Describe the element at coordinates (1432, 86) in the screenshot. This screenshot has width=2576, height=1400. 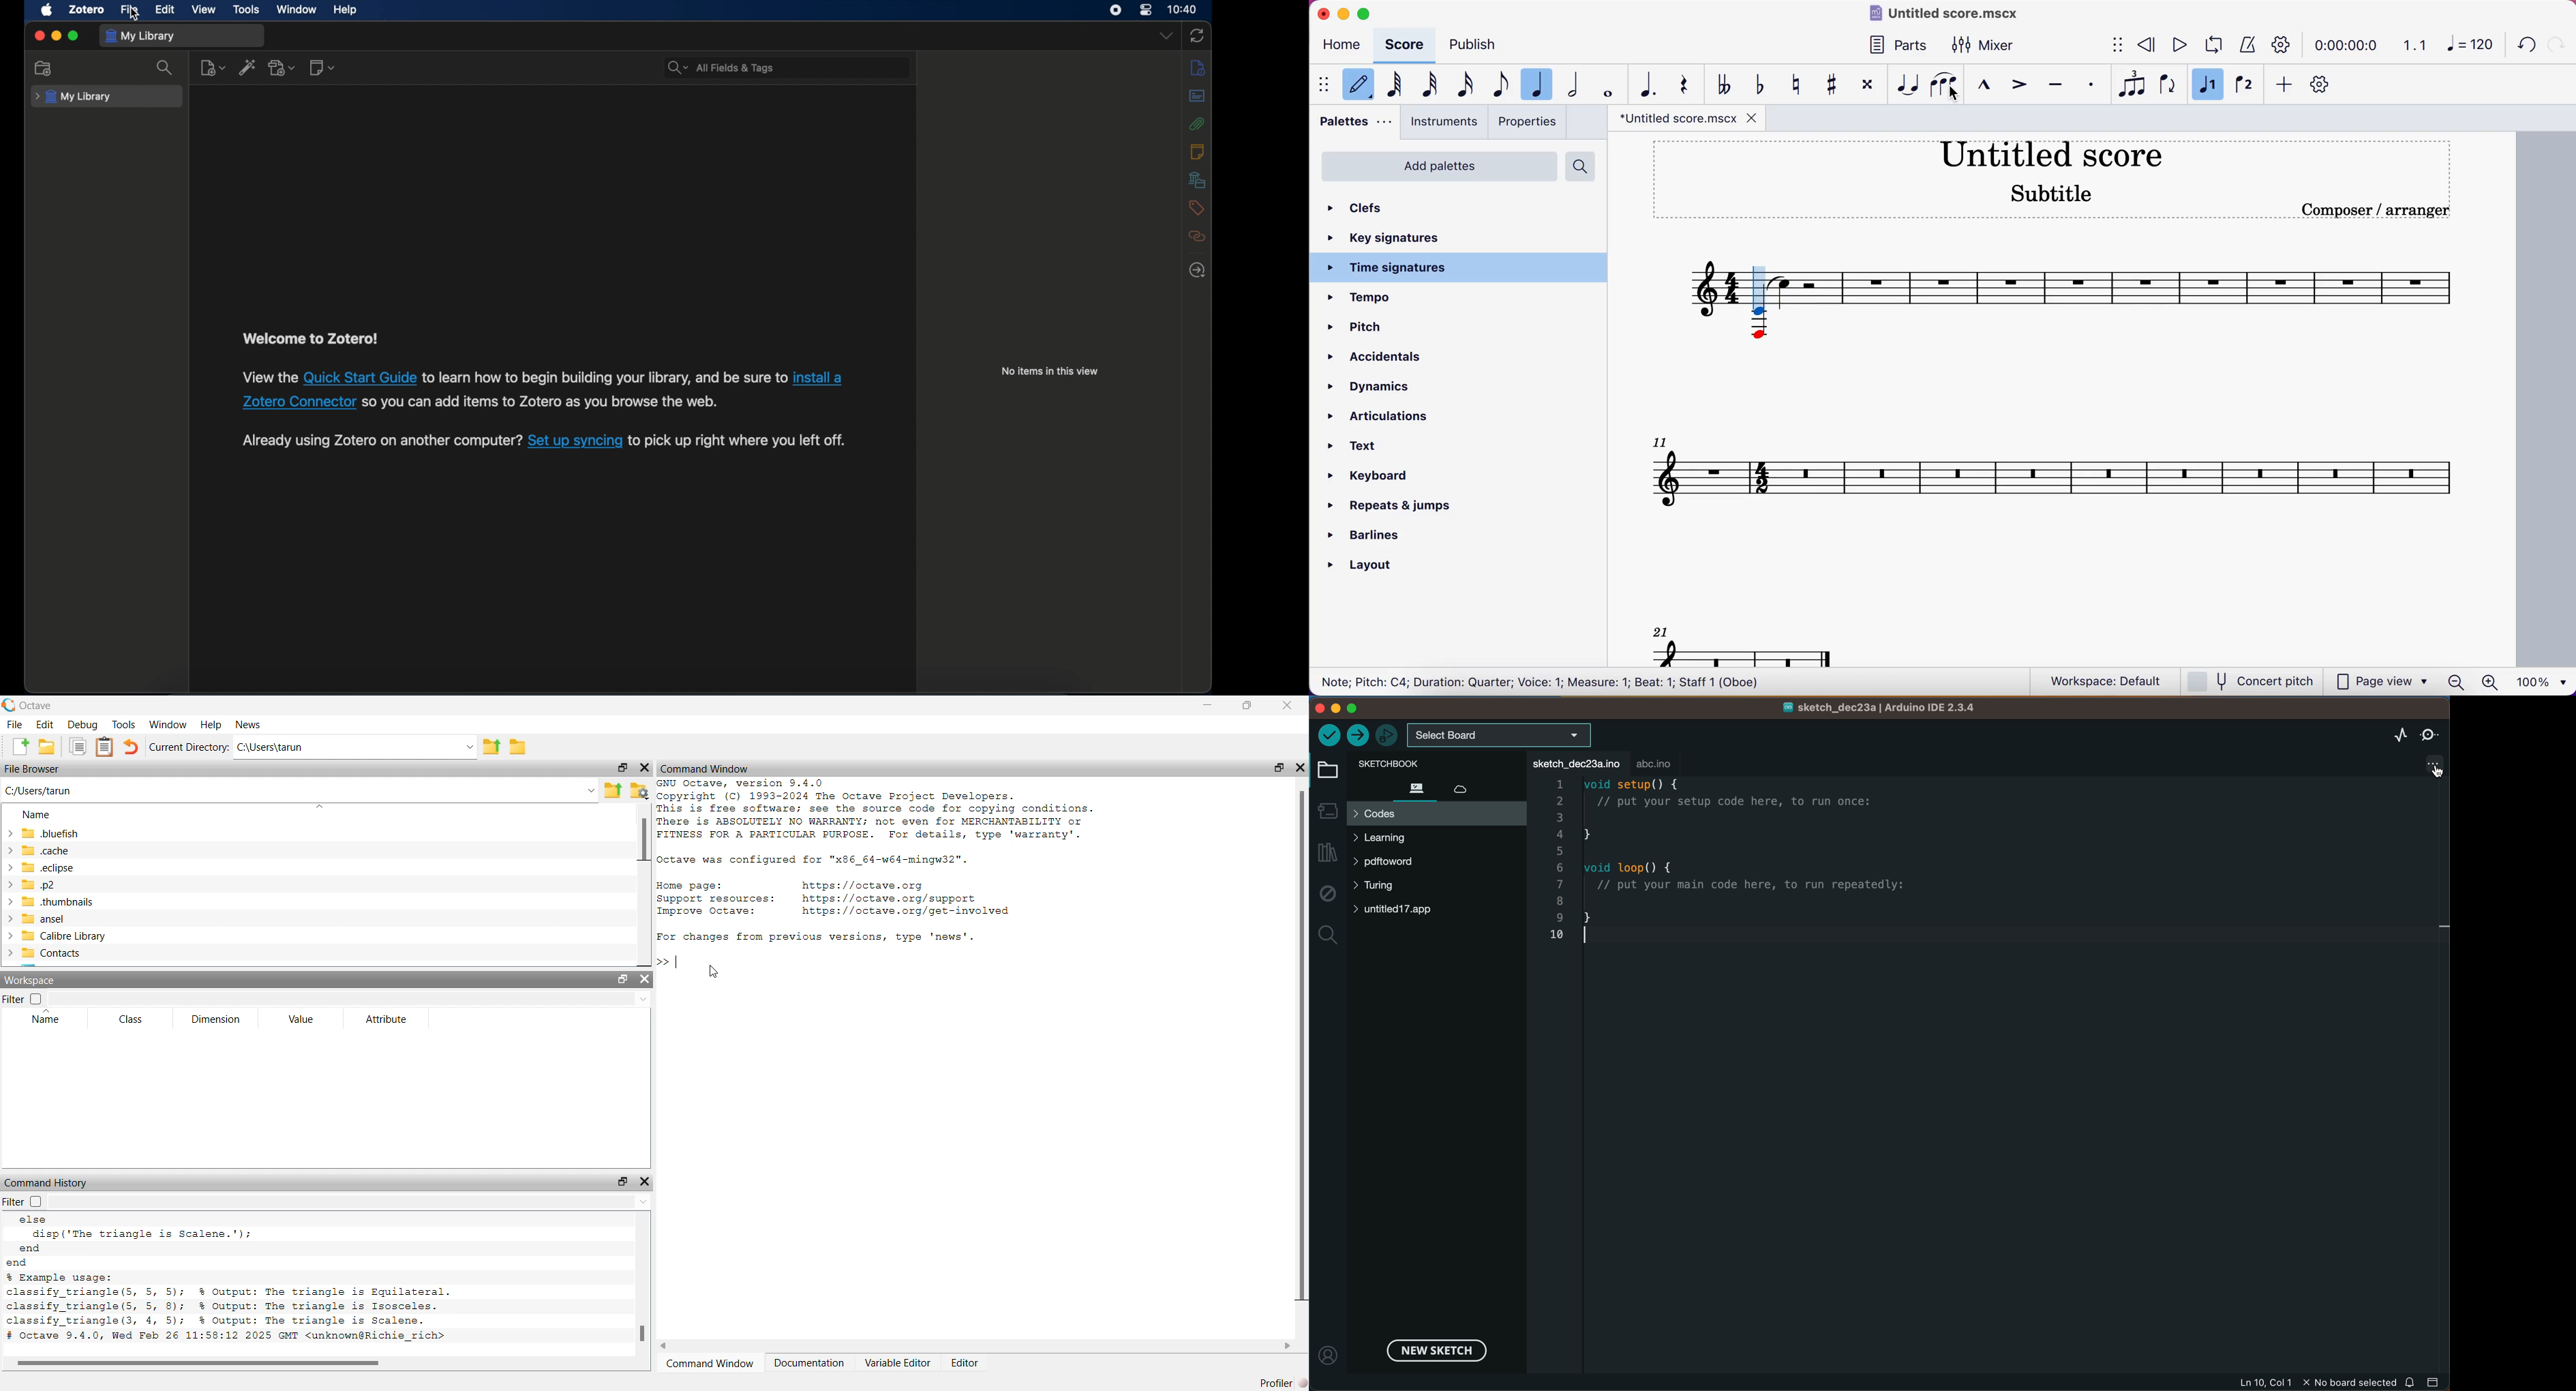
I see `32nd note` at that location.